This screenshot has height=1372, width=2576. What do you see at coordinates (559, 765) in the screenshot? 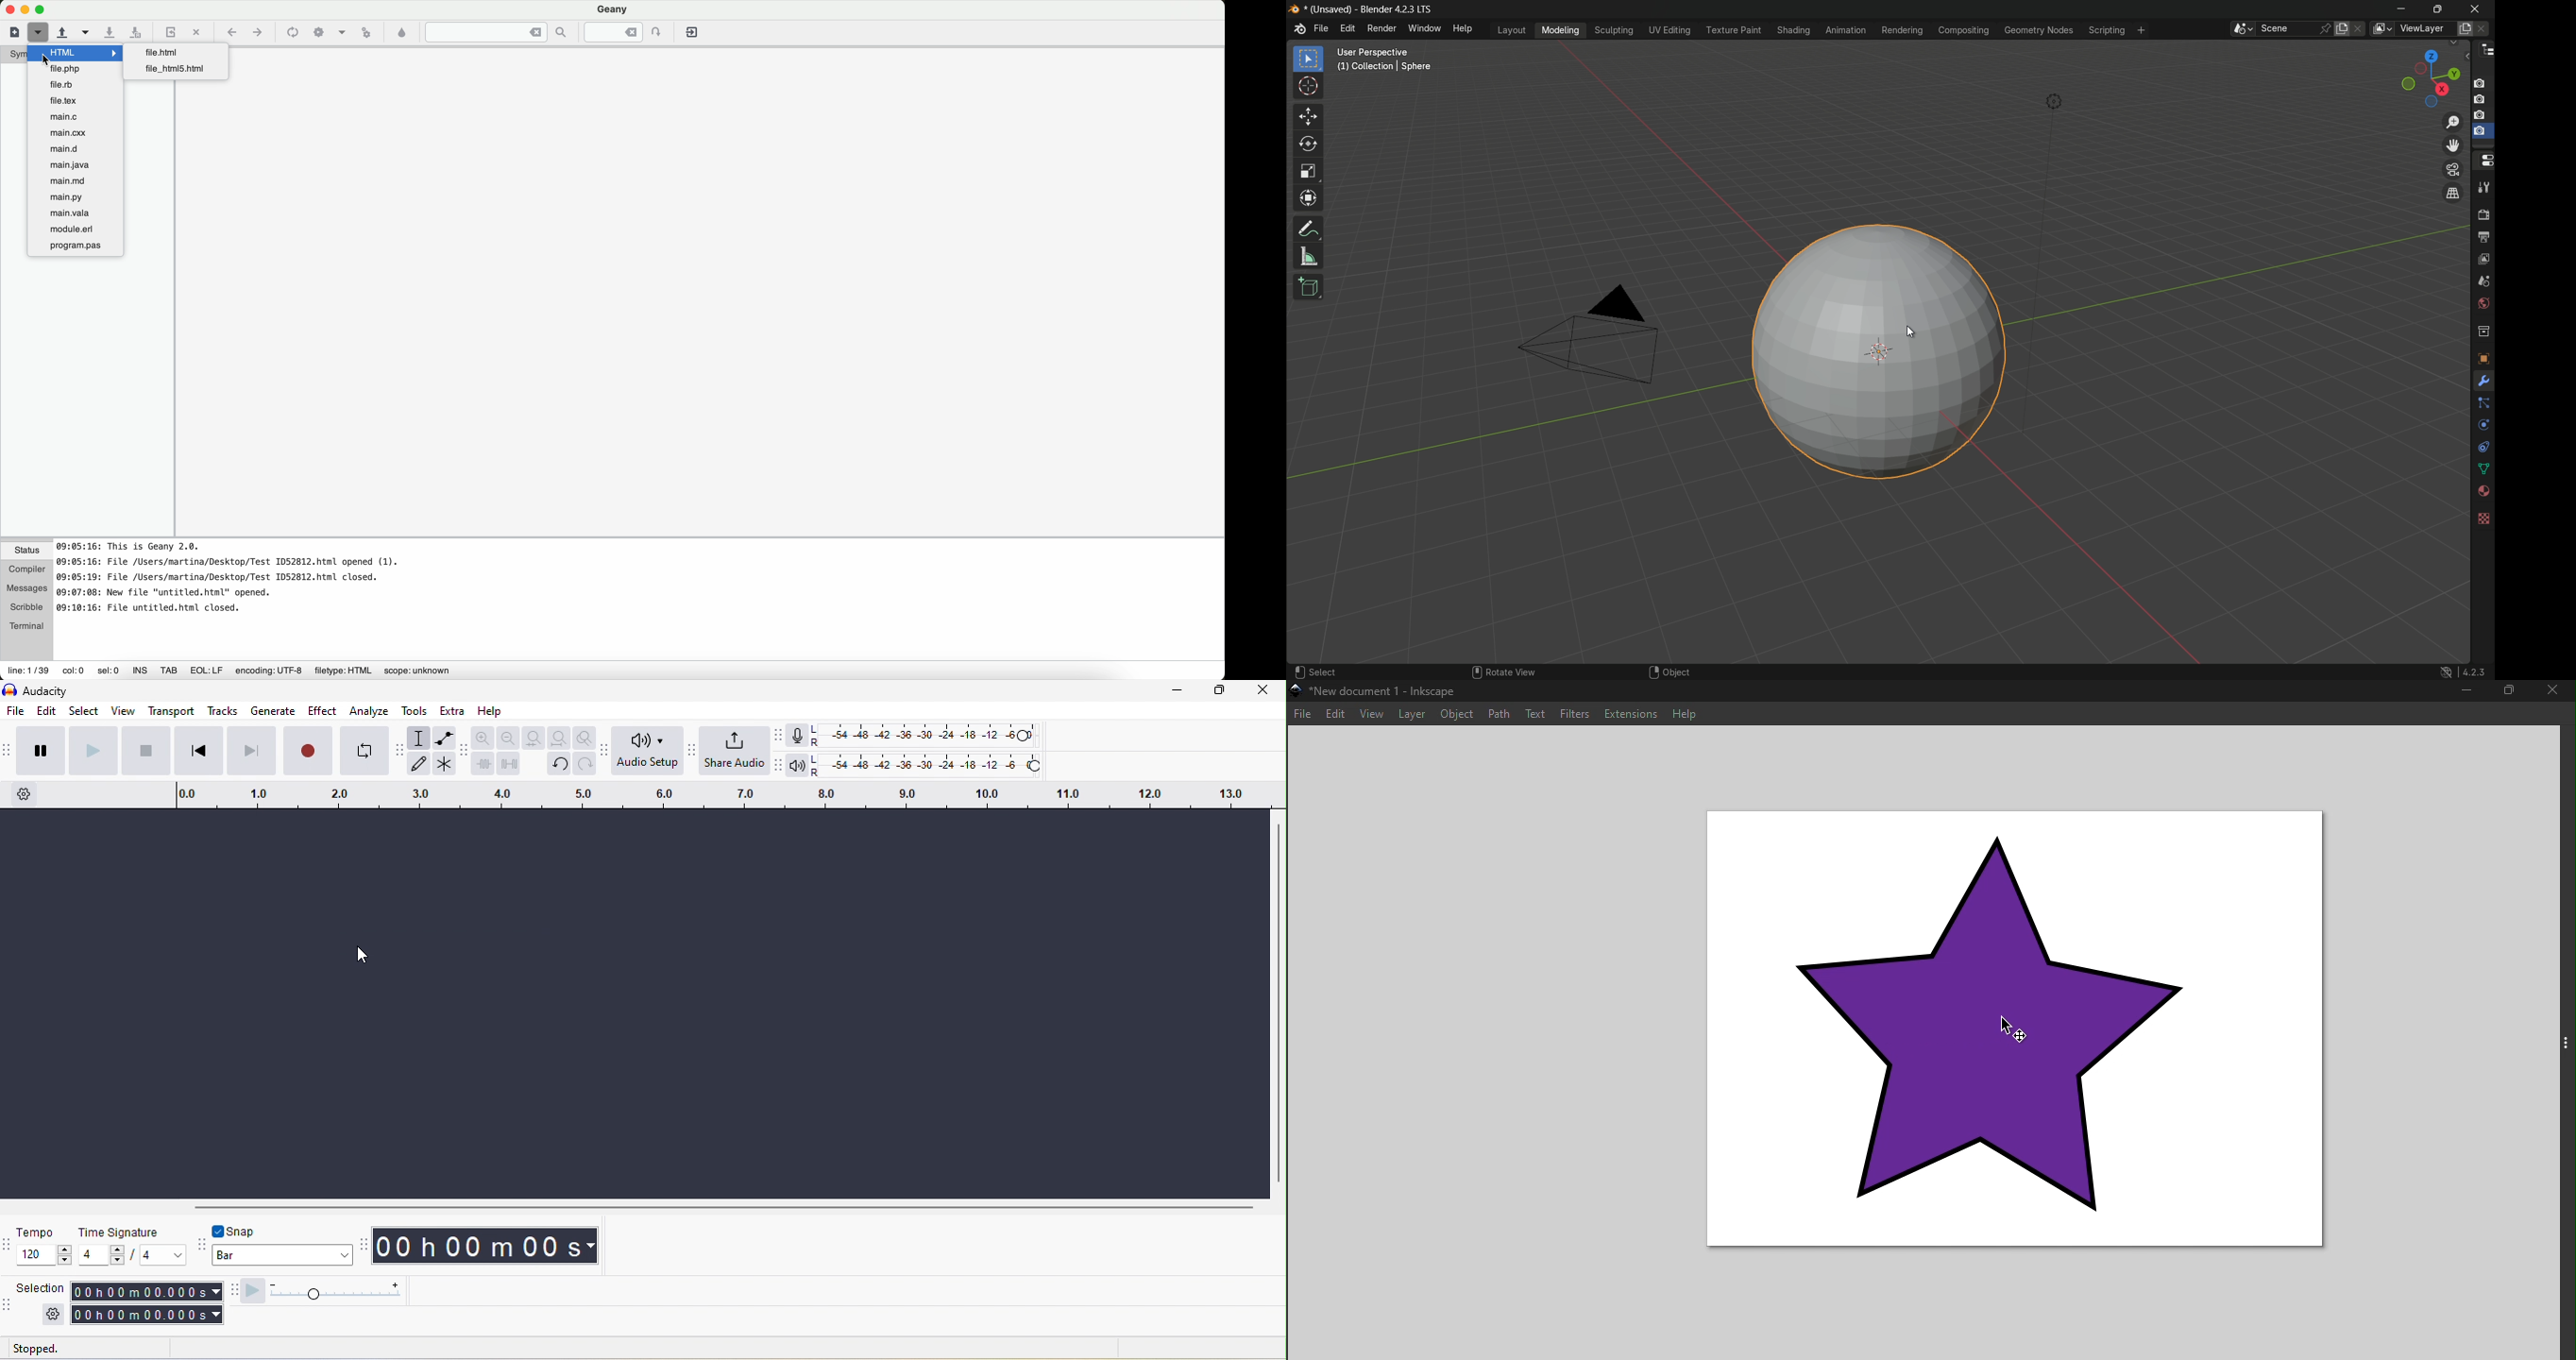
I see `undo` at bounding box center [559, 765].